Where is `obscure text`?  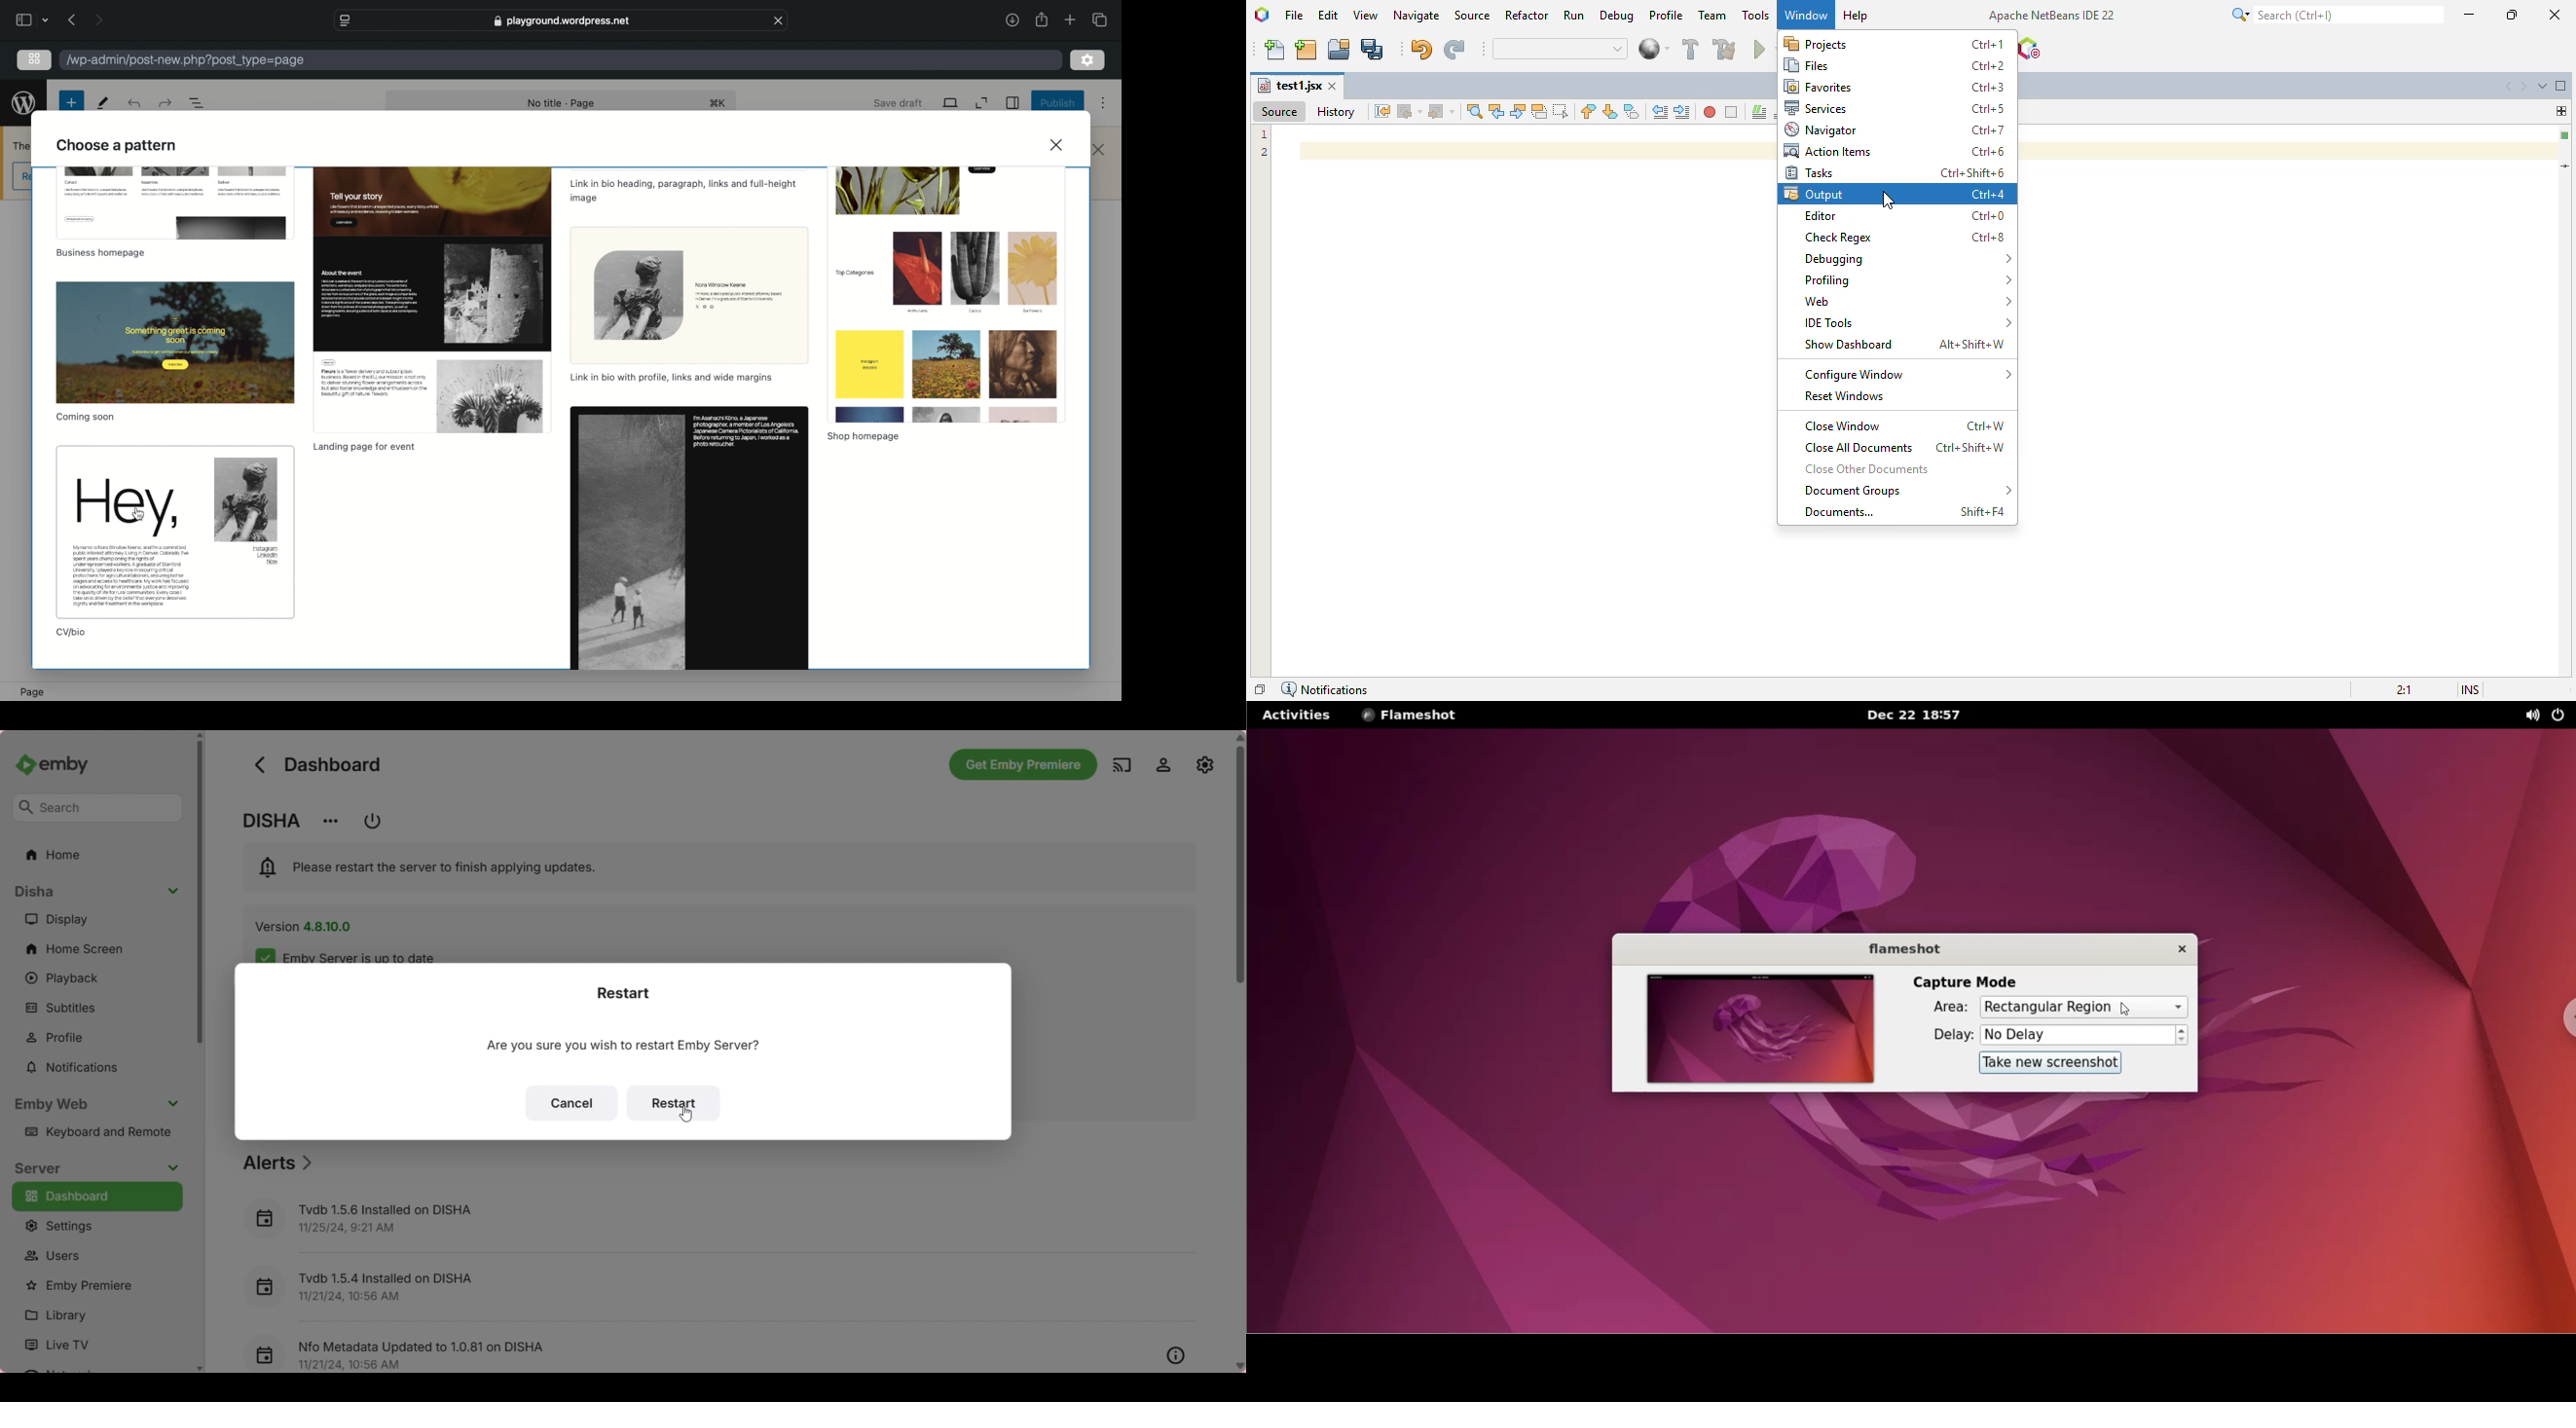 obscure text is located at coordinates (19, 145).